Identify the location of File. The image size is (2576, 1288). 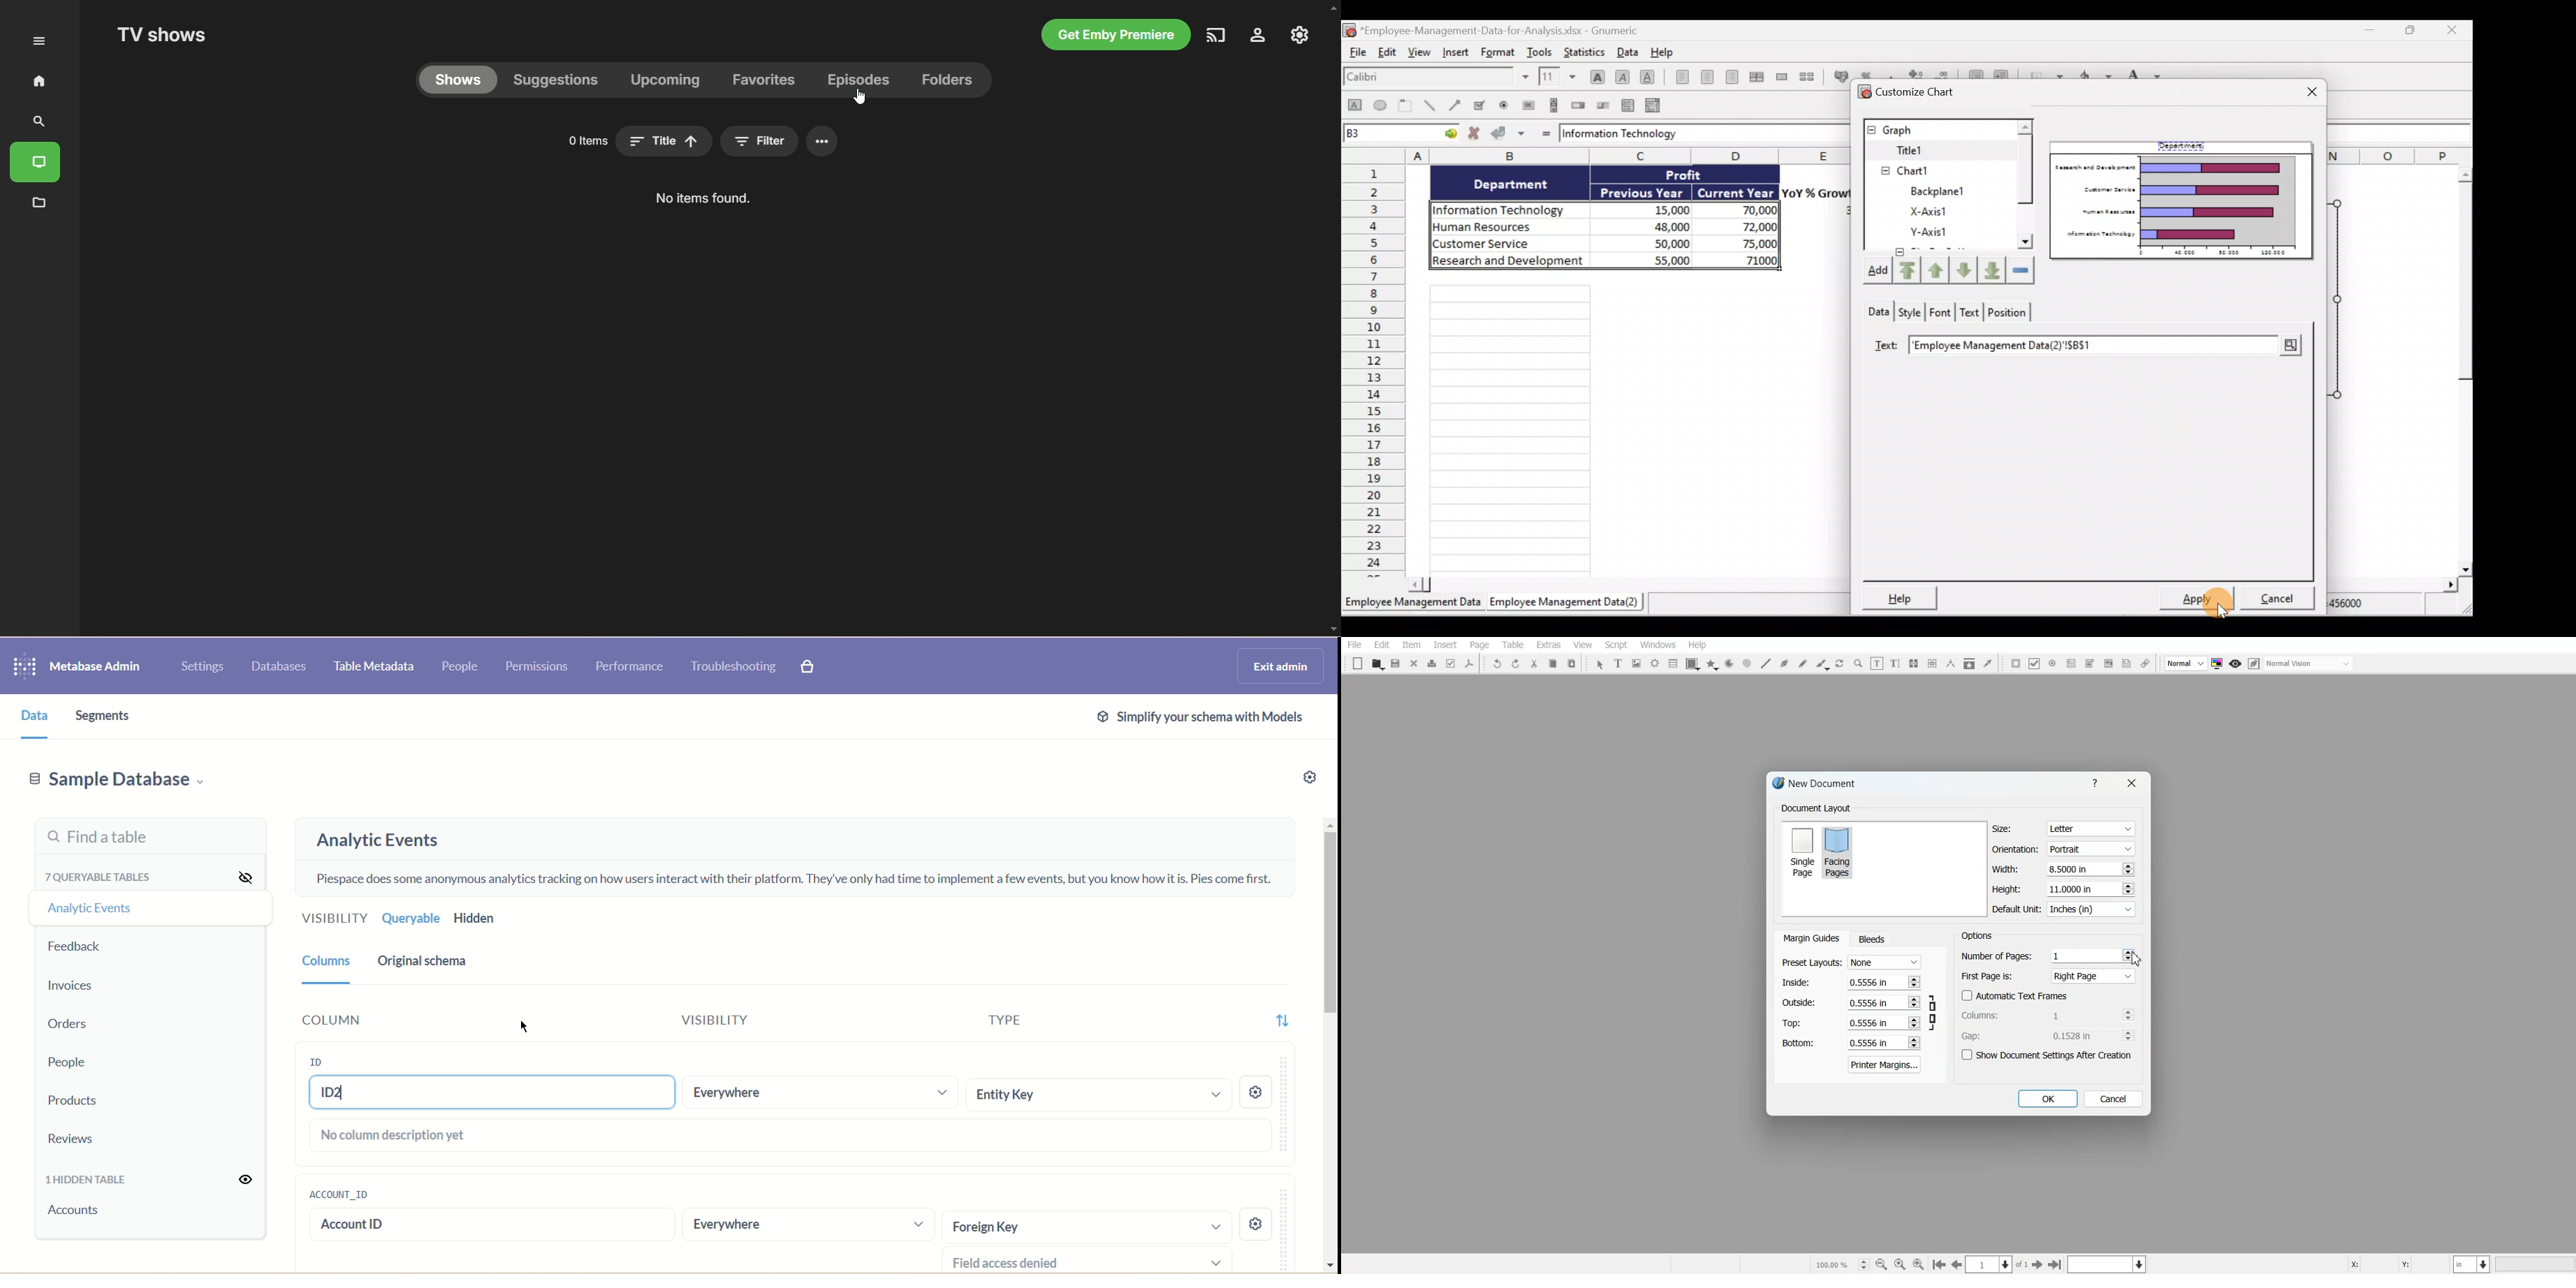
(1356, 52).